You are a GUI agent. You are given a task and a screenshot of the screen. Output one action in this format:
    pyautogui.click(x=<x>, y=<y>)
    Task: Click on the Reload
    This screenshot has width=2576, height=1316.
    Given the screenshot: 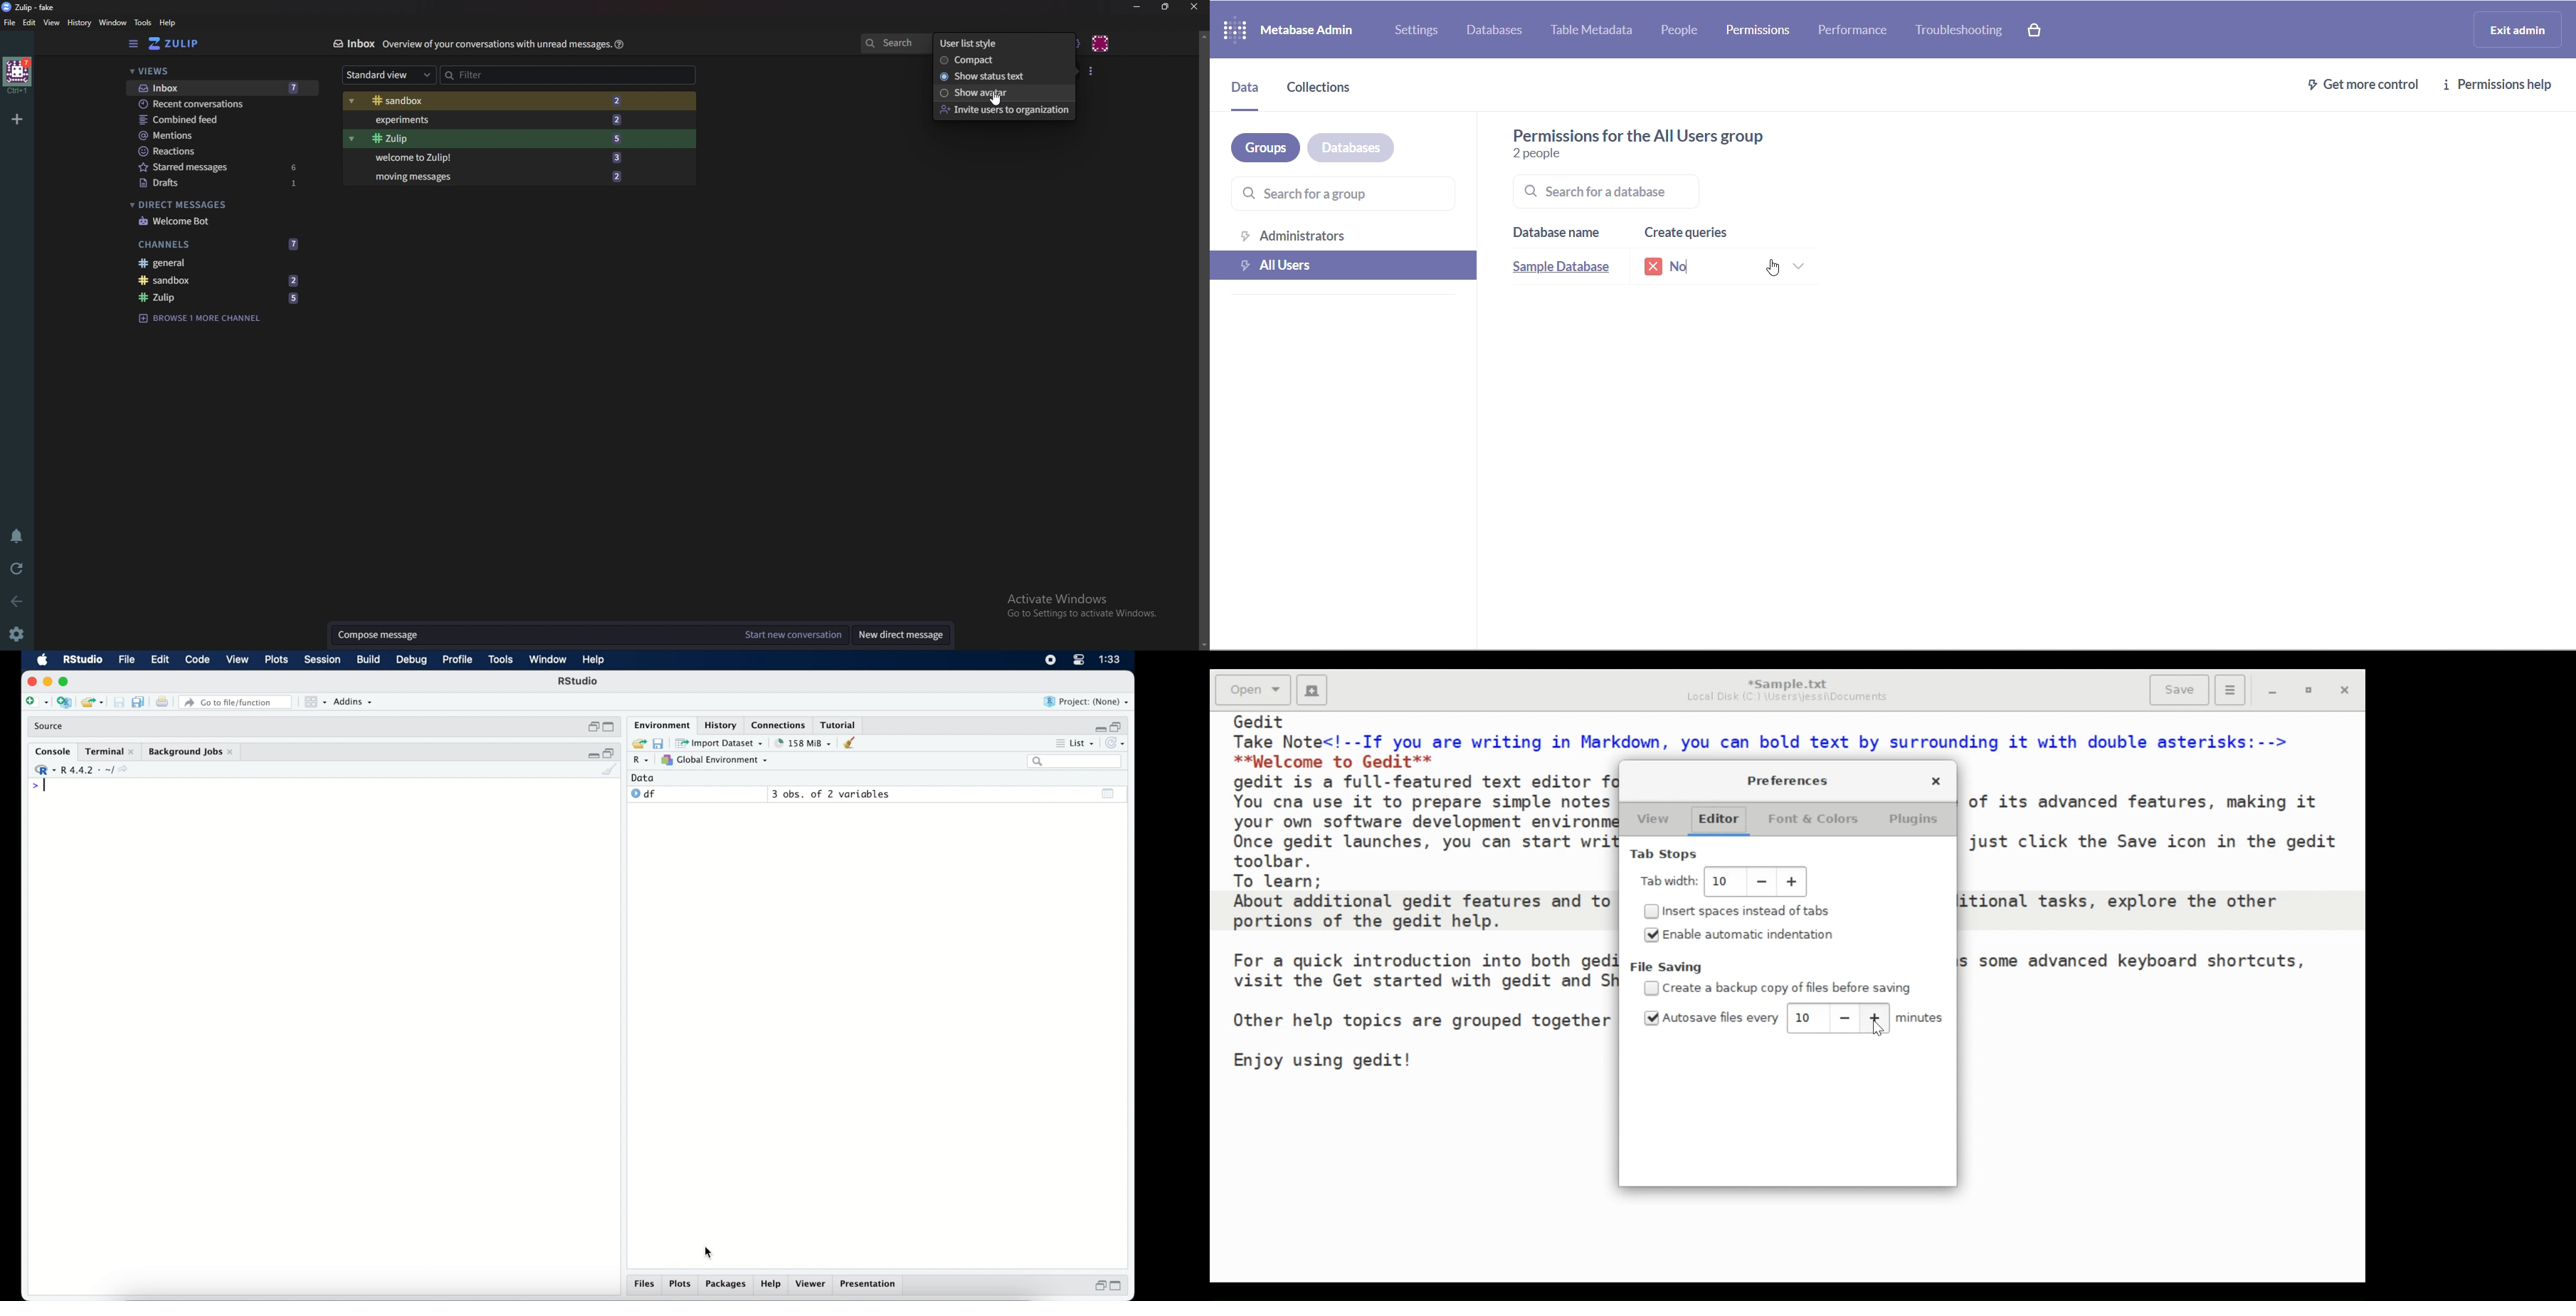 What is the action you would take?
    pyautogui.click(x=20, y=567)
    